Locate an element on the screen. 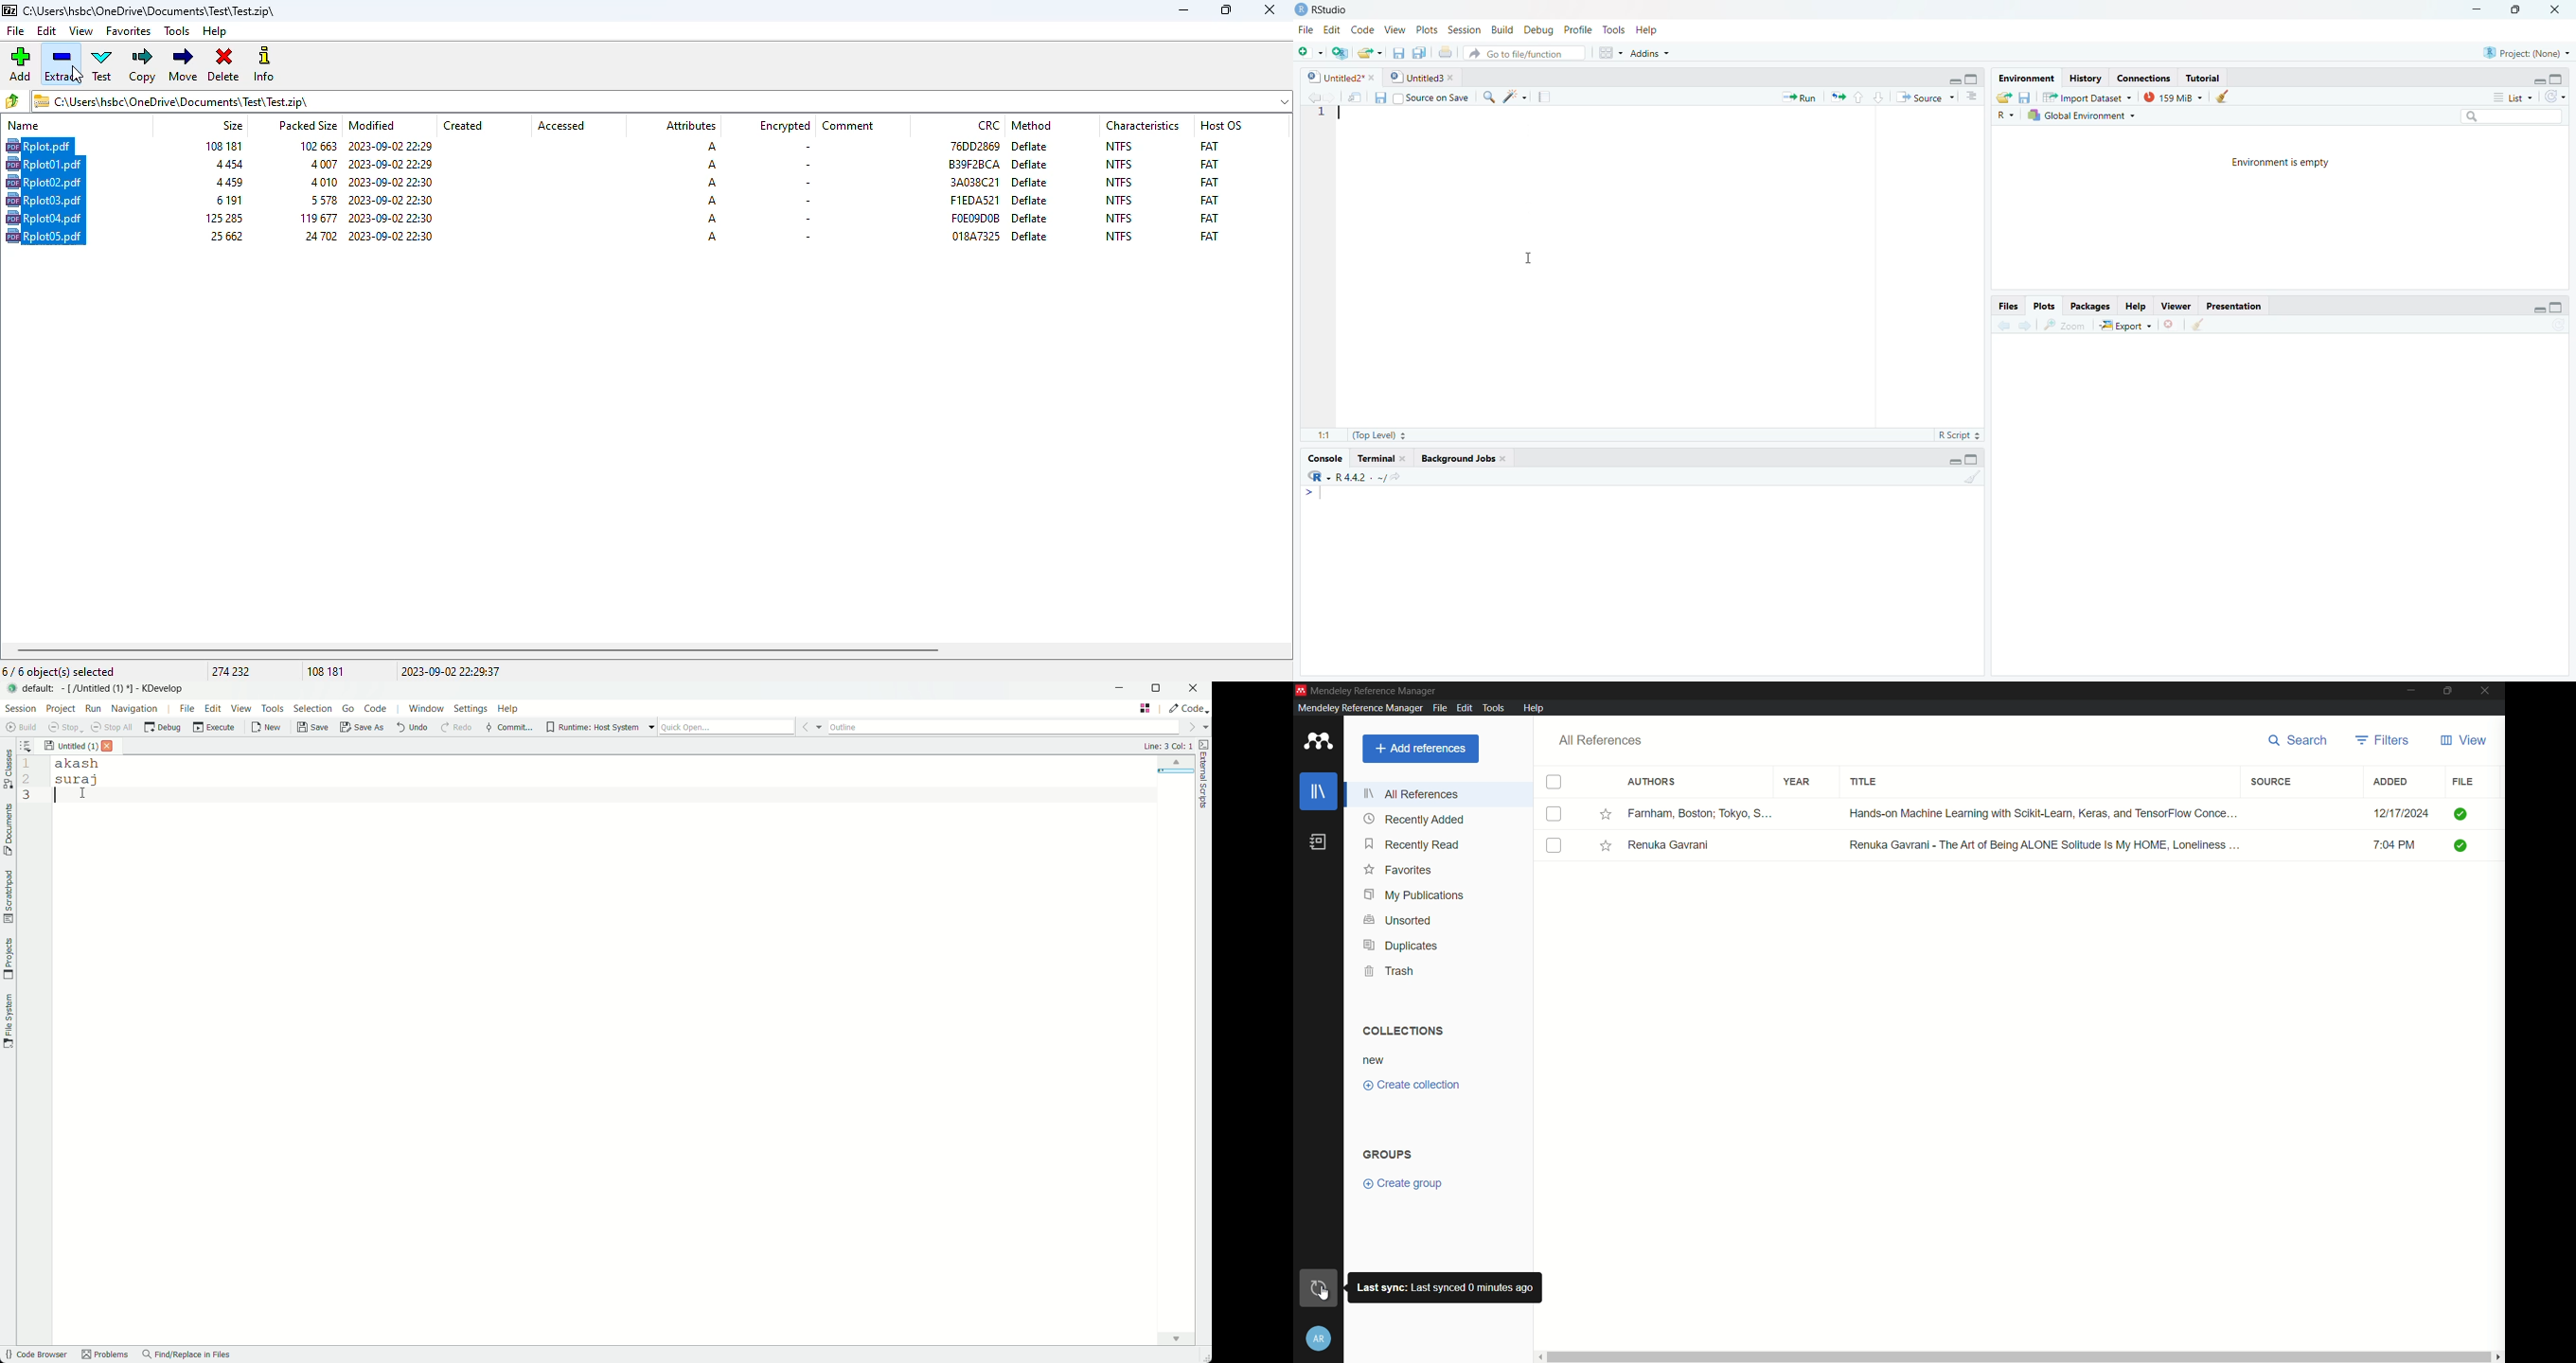  Minimize is located at coordinates (2538, 79).